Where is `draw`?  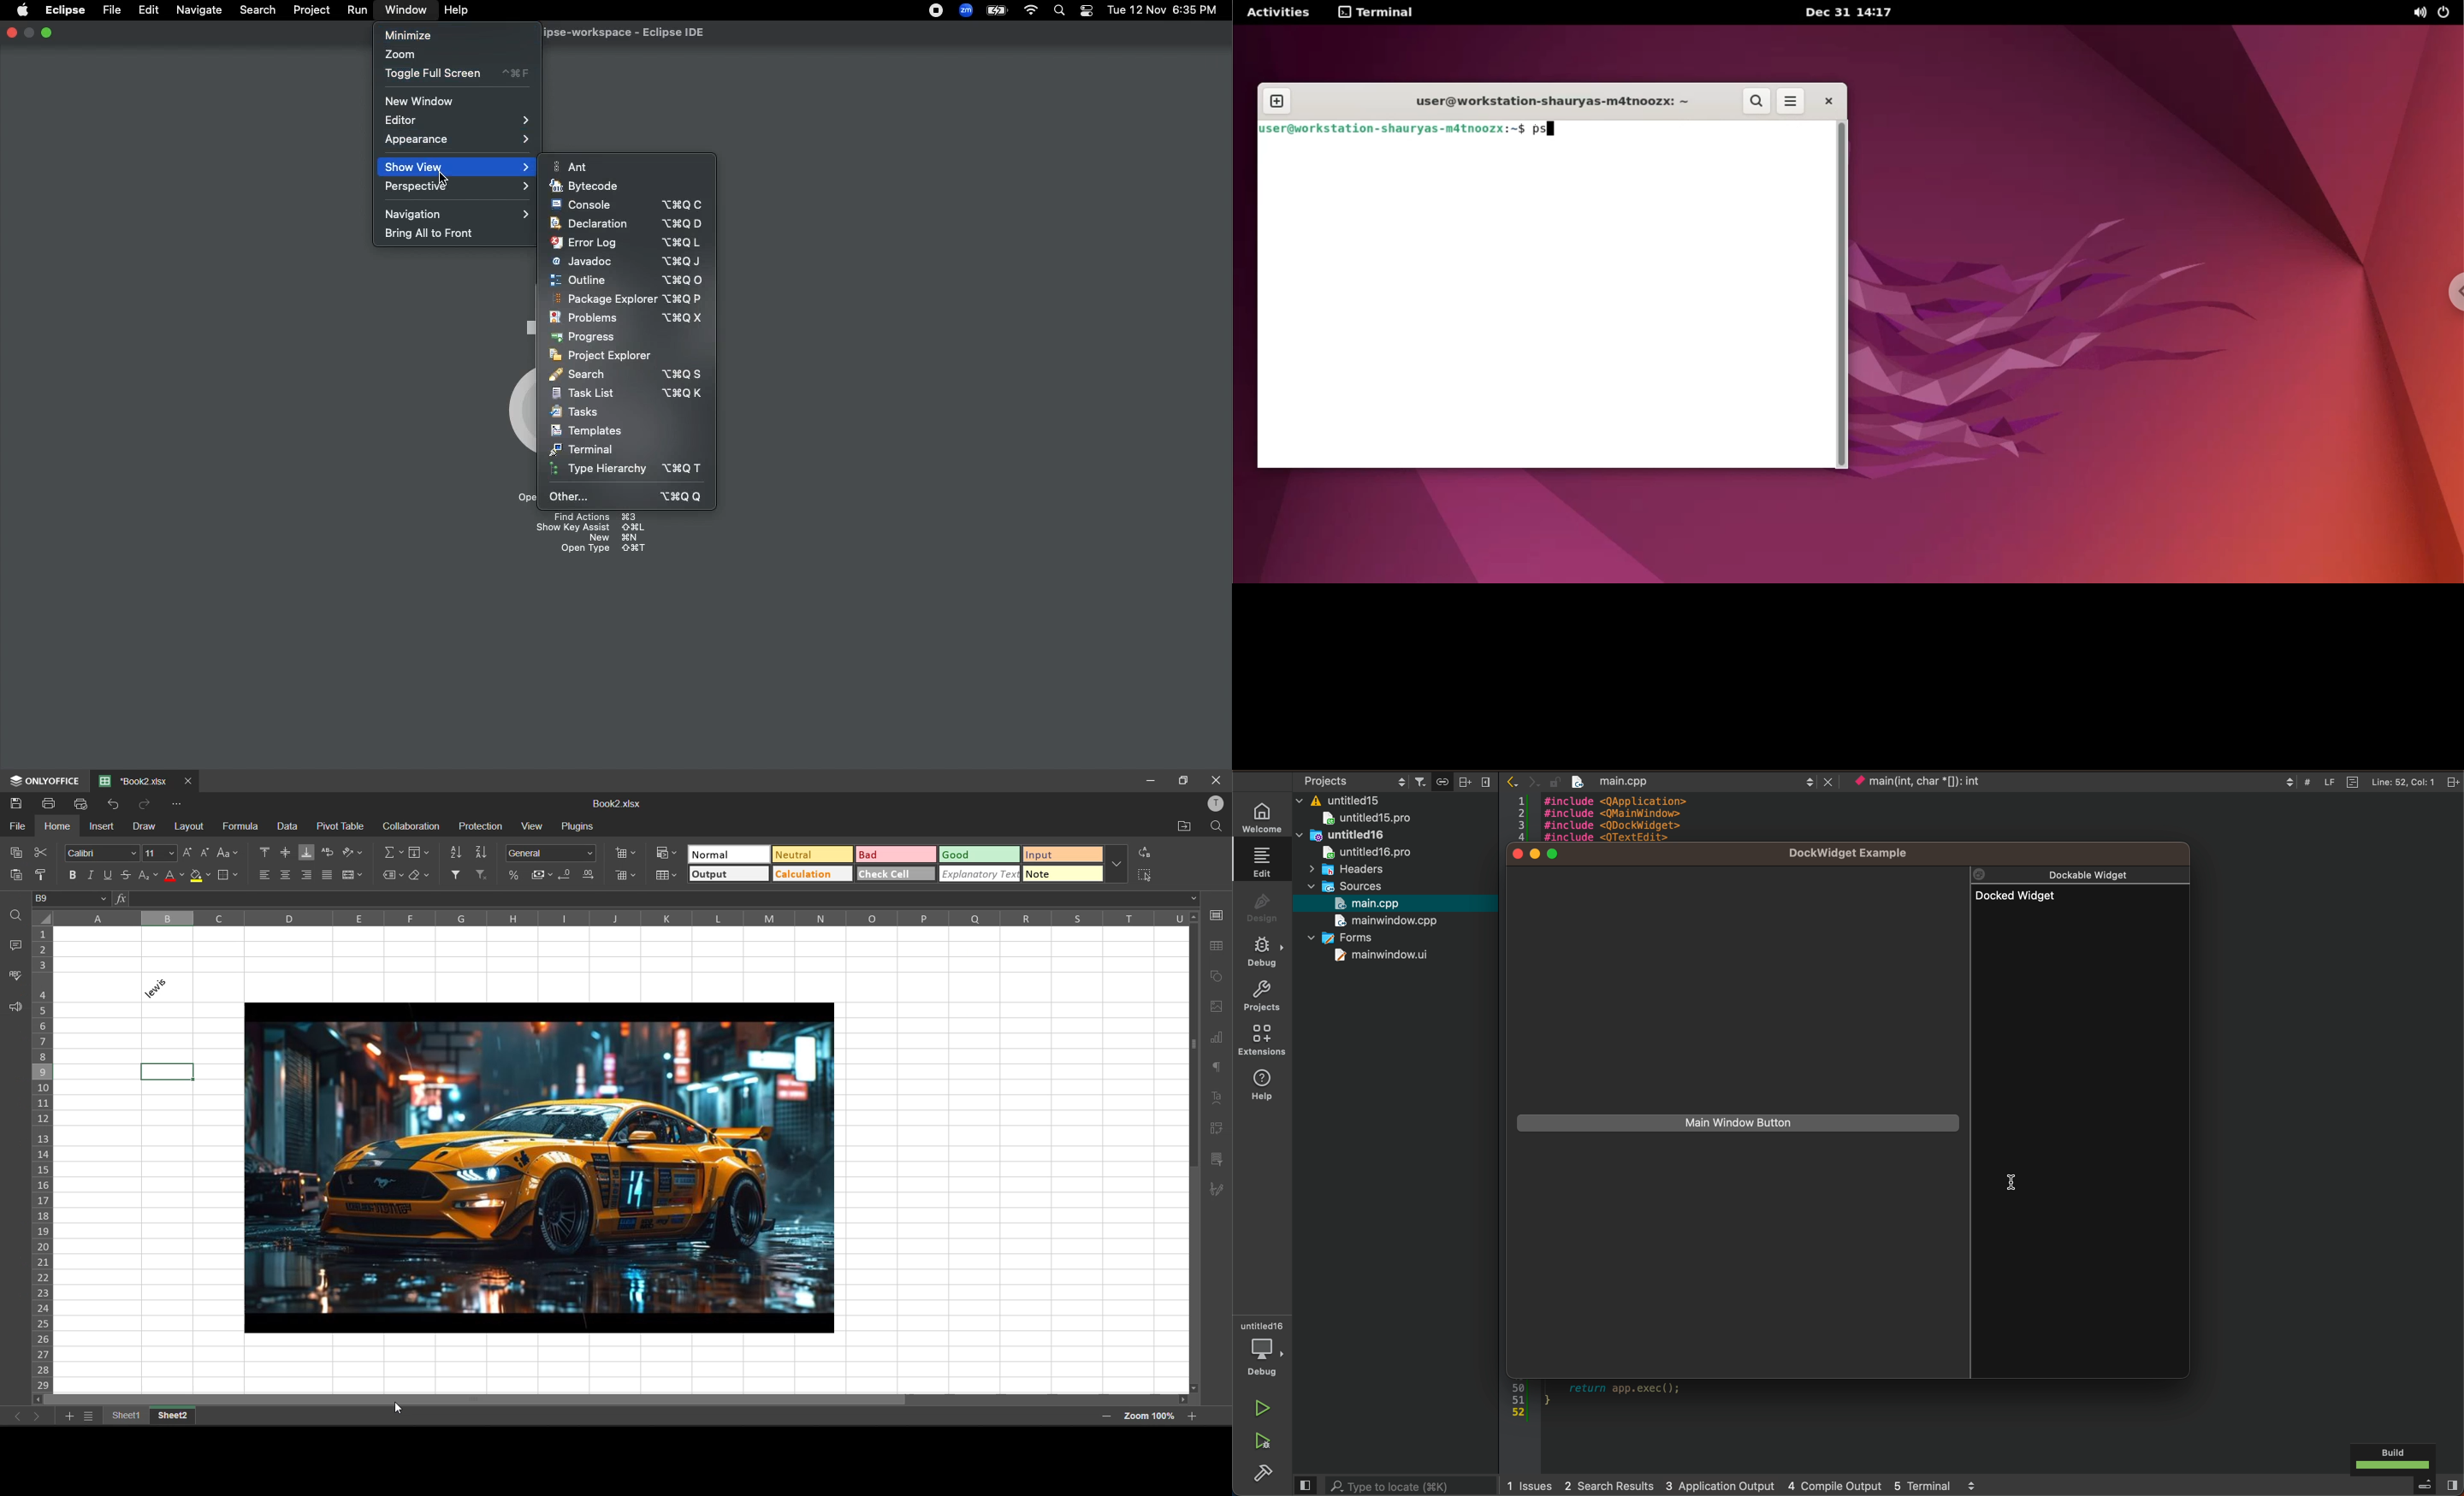
draw is located at coordinates (143, 826).